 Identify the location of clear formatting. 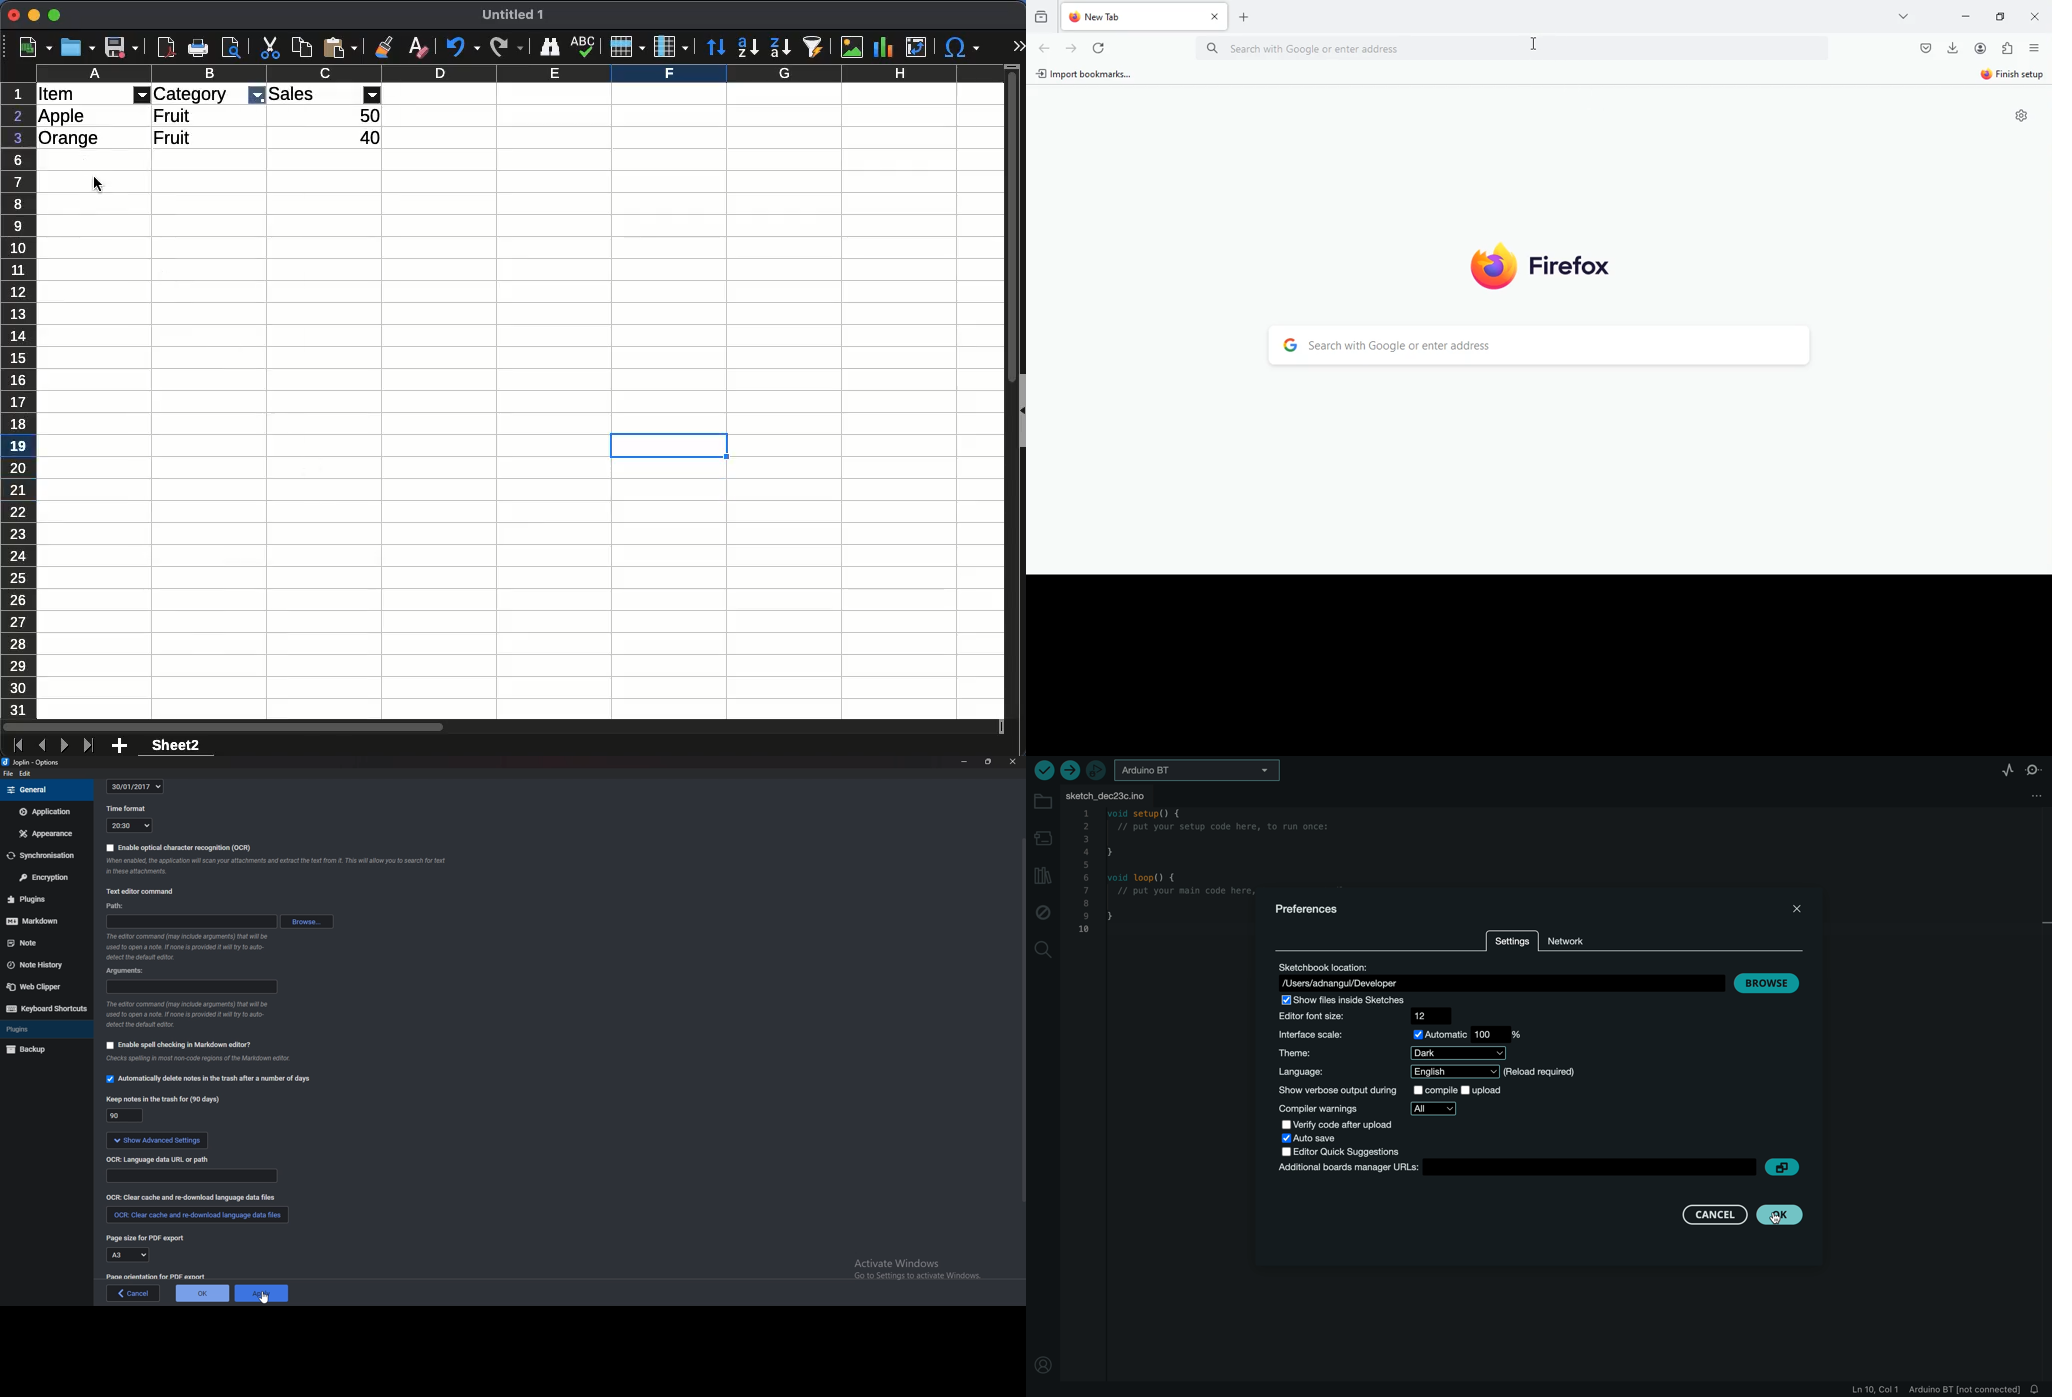
(415, 47).